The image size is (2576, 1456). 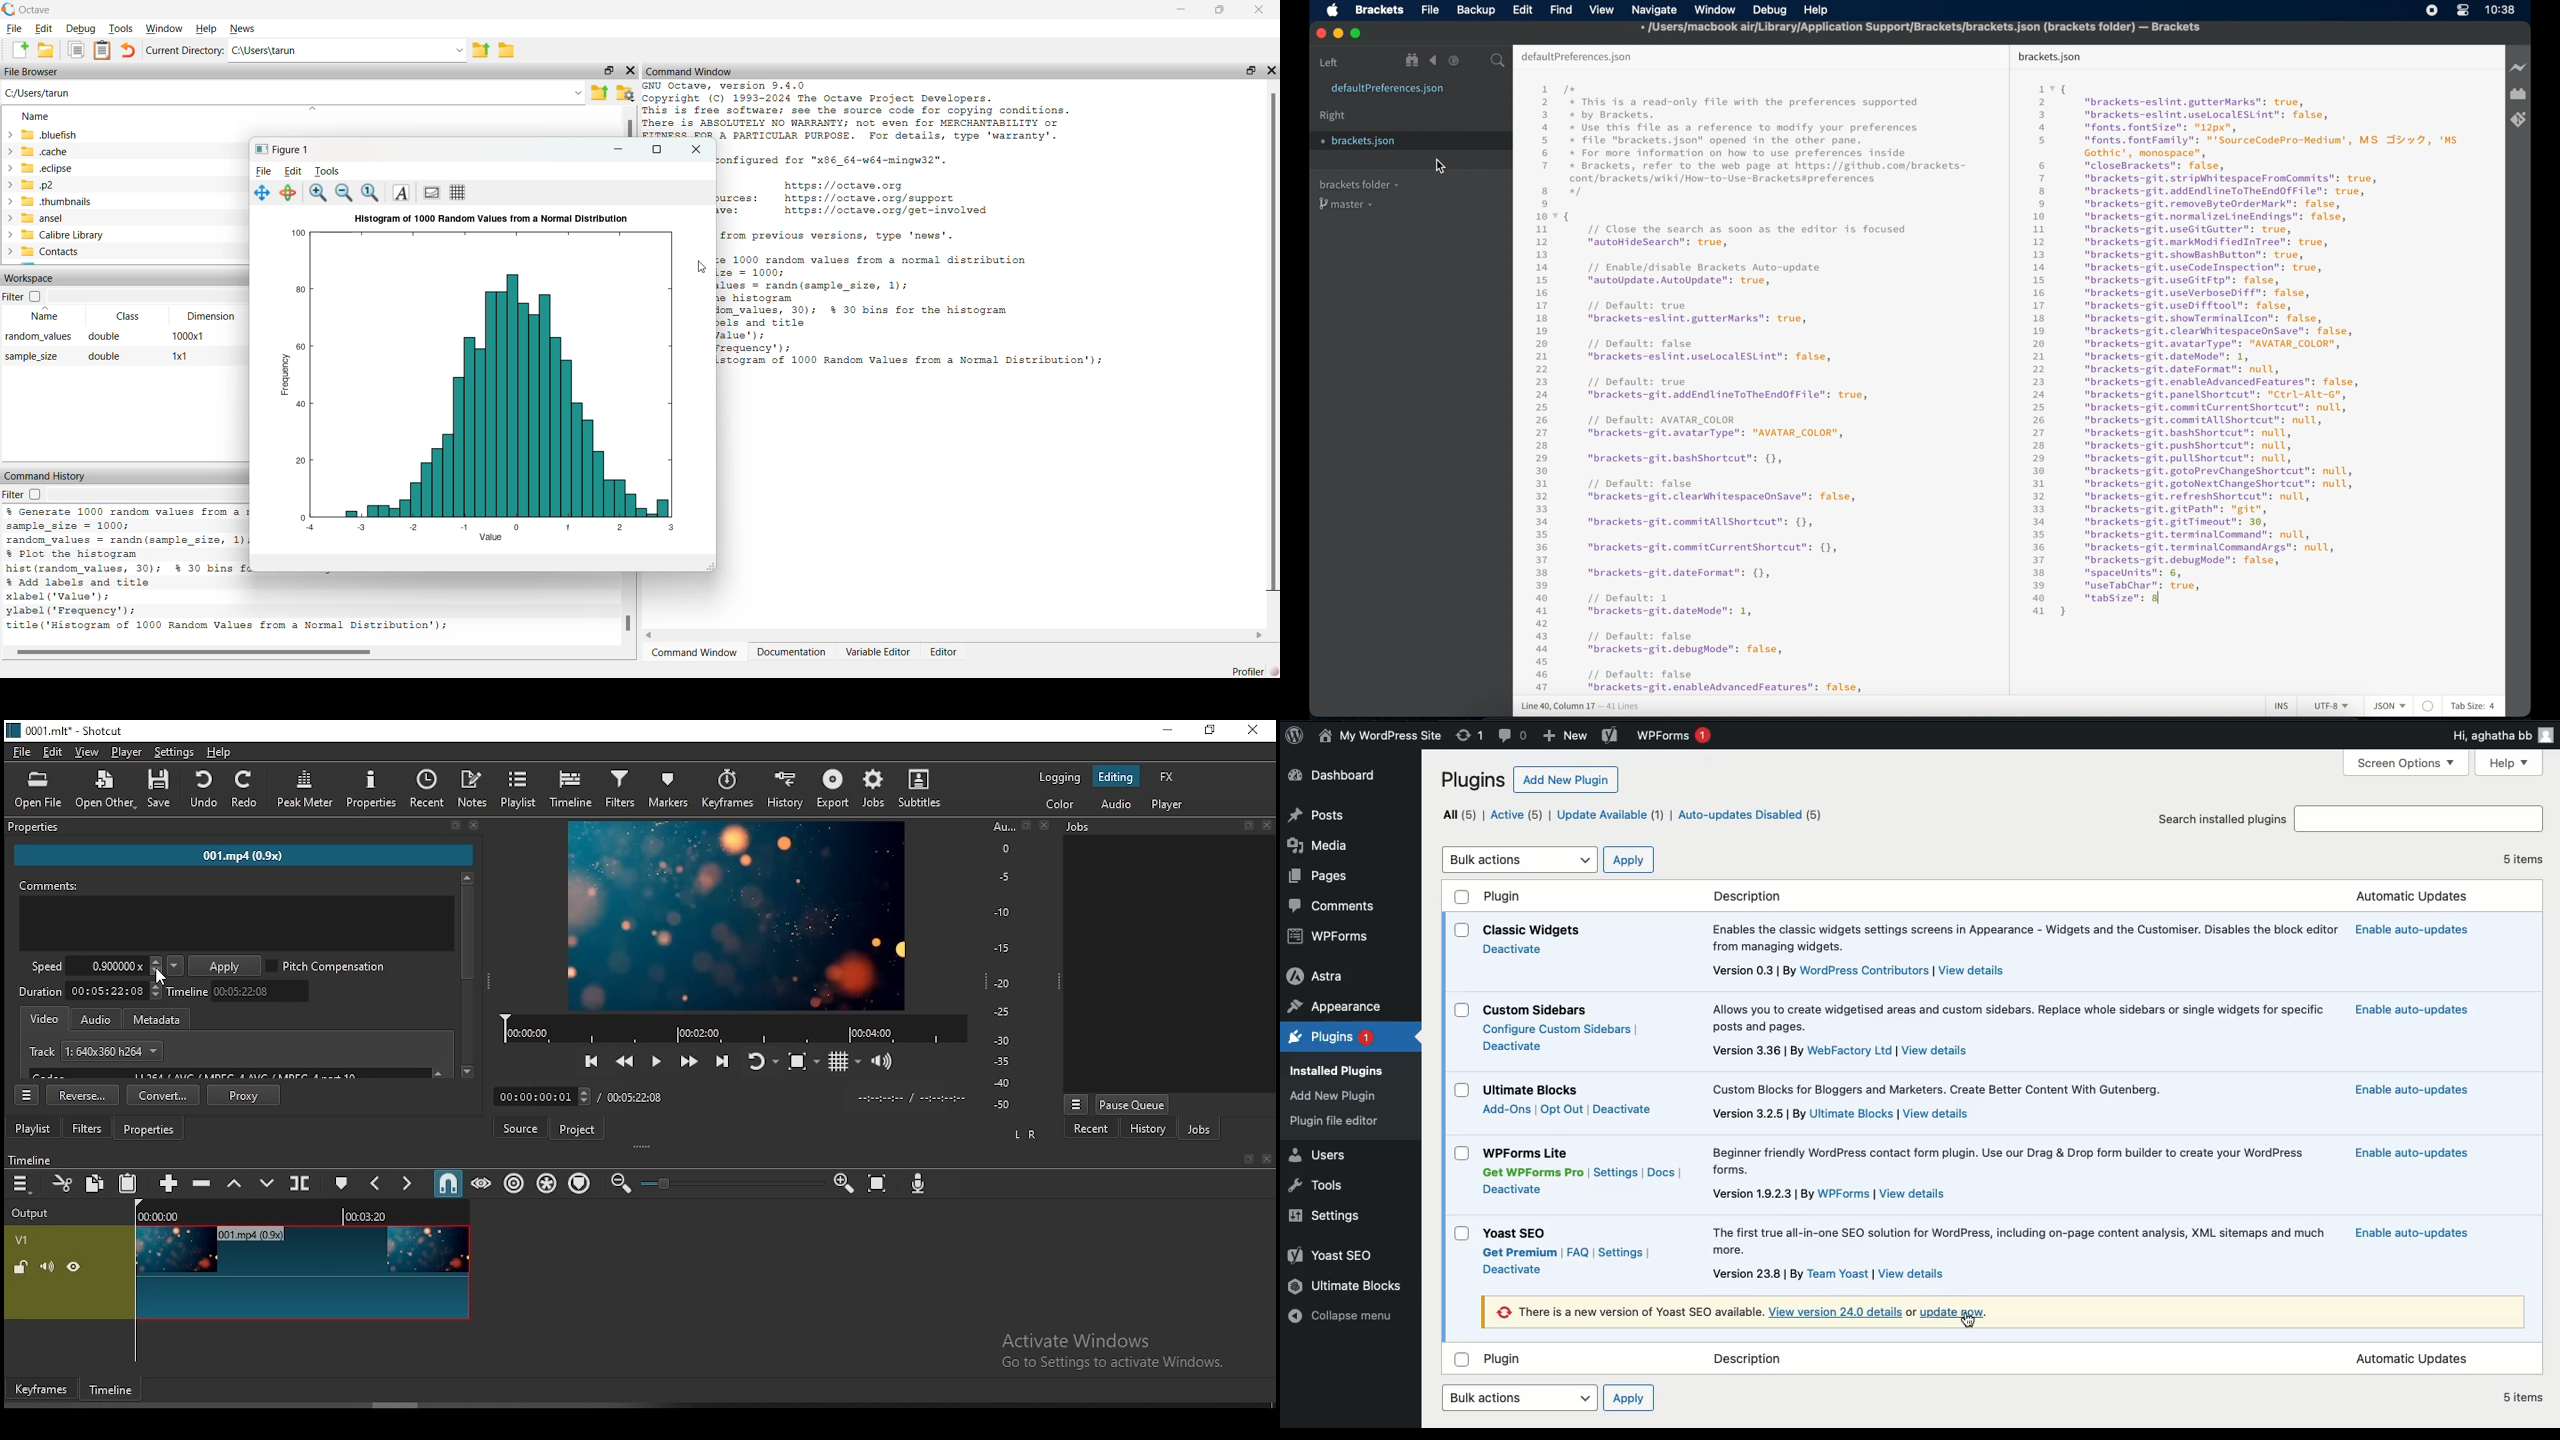 What do you see at coordinates (87, 1127) in the screenshot?
I see `filters` at bounding box center [87, 1127].